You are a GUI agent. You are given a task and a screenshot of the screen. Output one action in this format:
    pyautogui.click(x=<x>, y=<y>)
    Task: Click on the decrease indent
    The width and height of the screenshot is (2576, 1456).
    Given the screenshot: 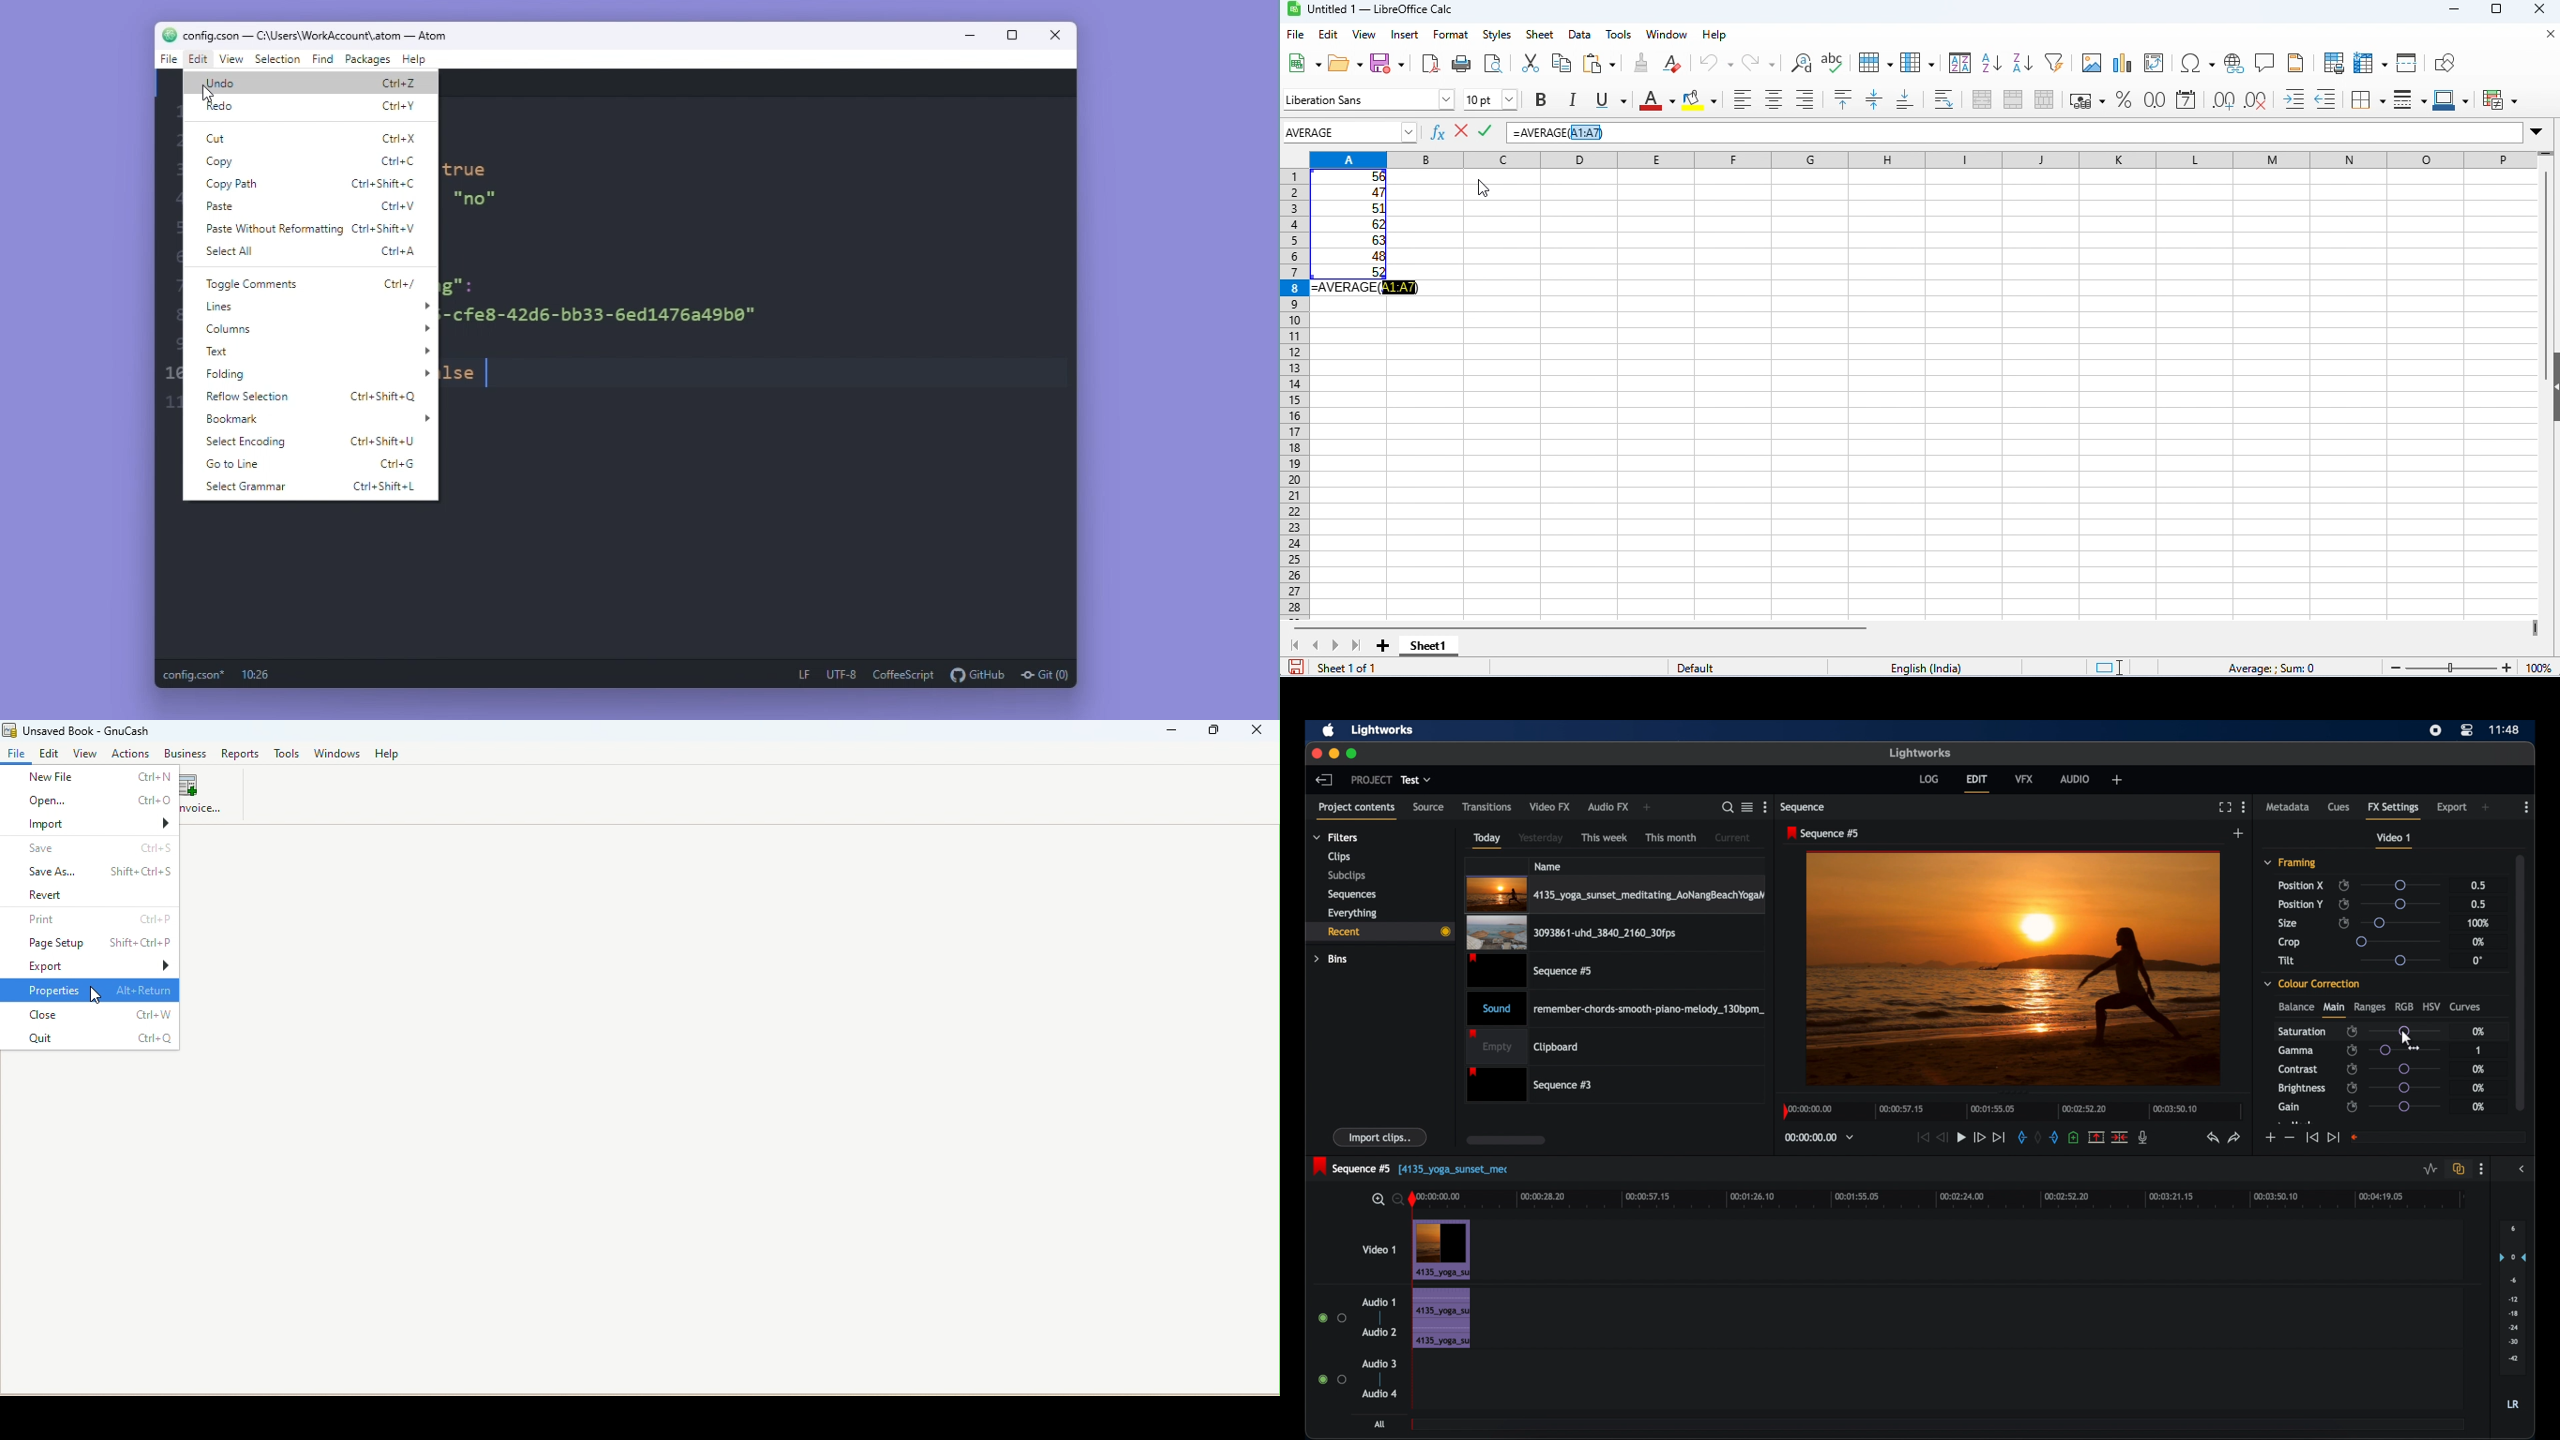 What is the action you would take?
    pyautogui.click(x=2326, y=99)
    